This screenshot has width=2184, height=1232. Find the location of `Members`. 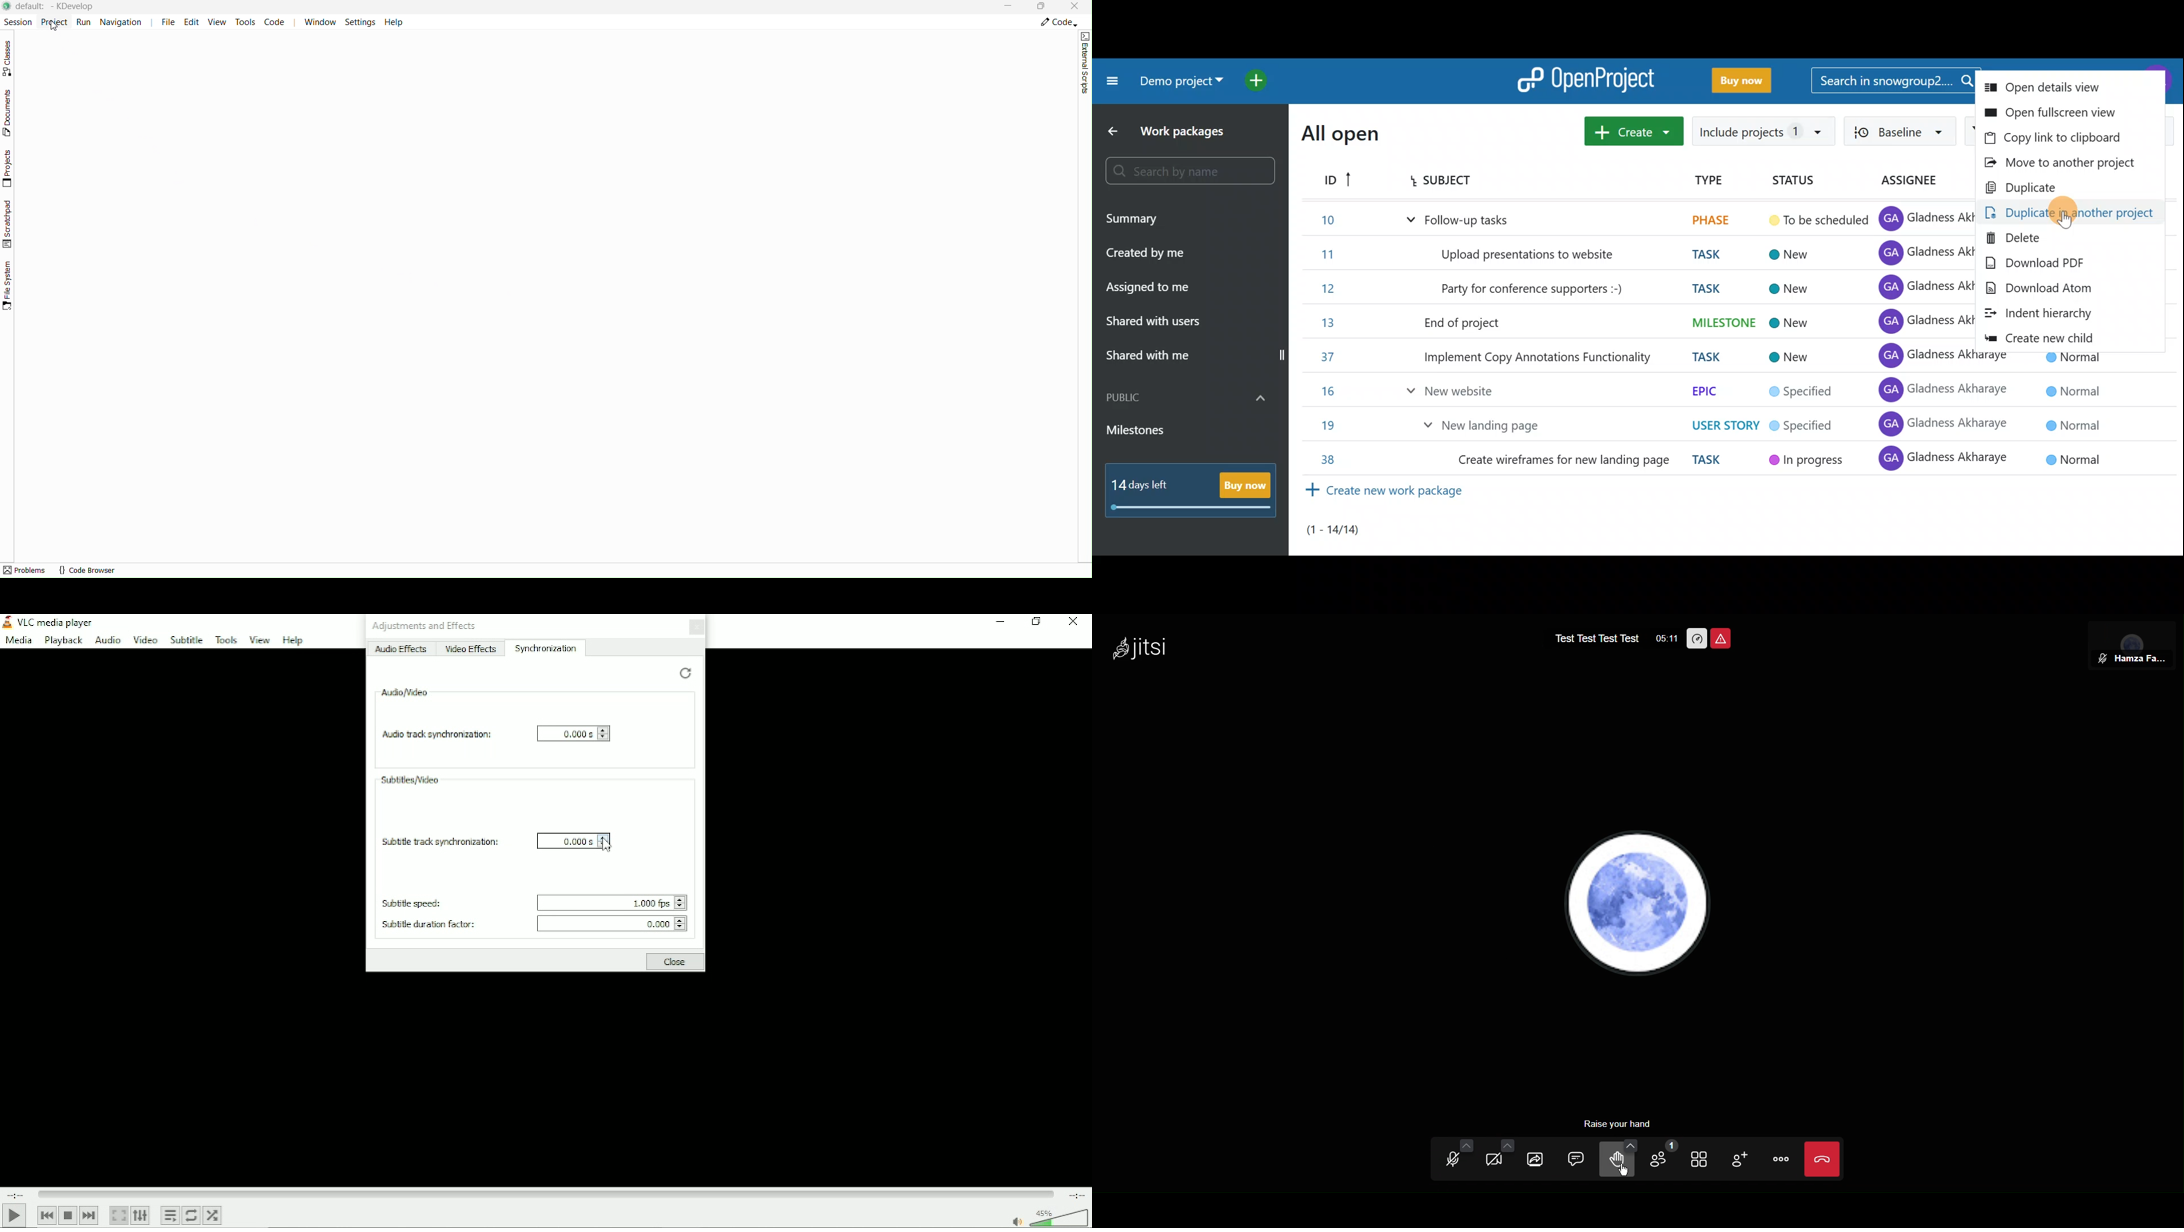

Members is located at coordinates (1664, 1161).